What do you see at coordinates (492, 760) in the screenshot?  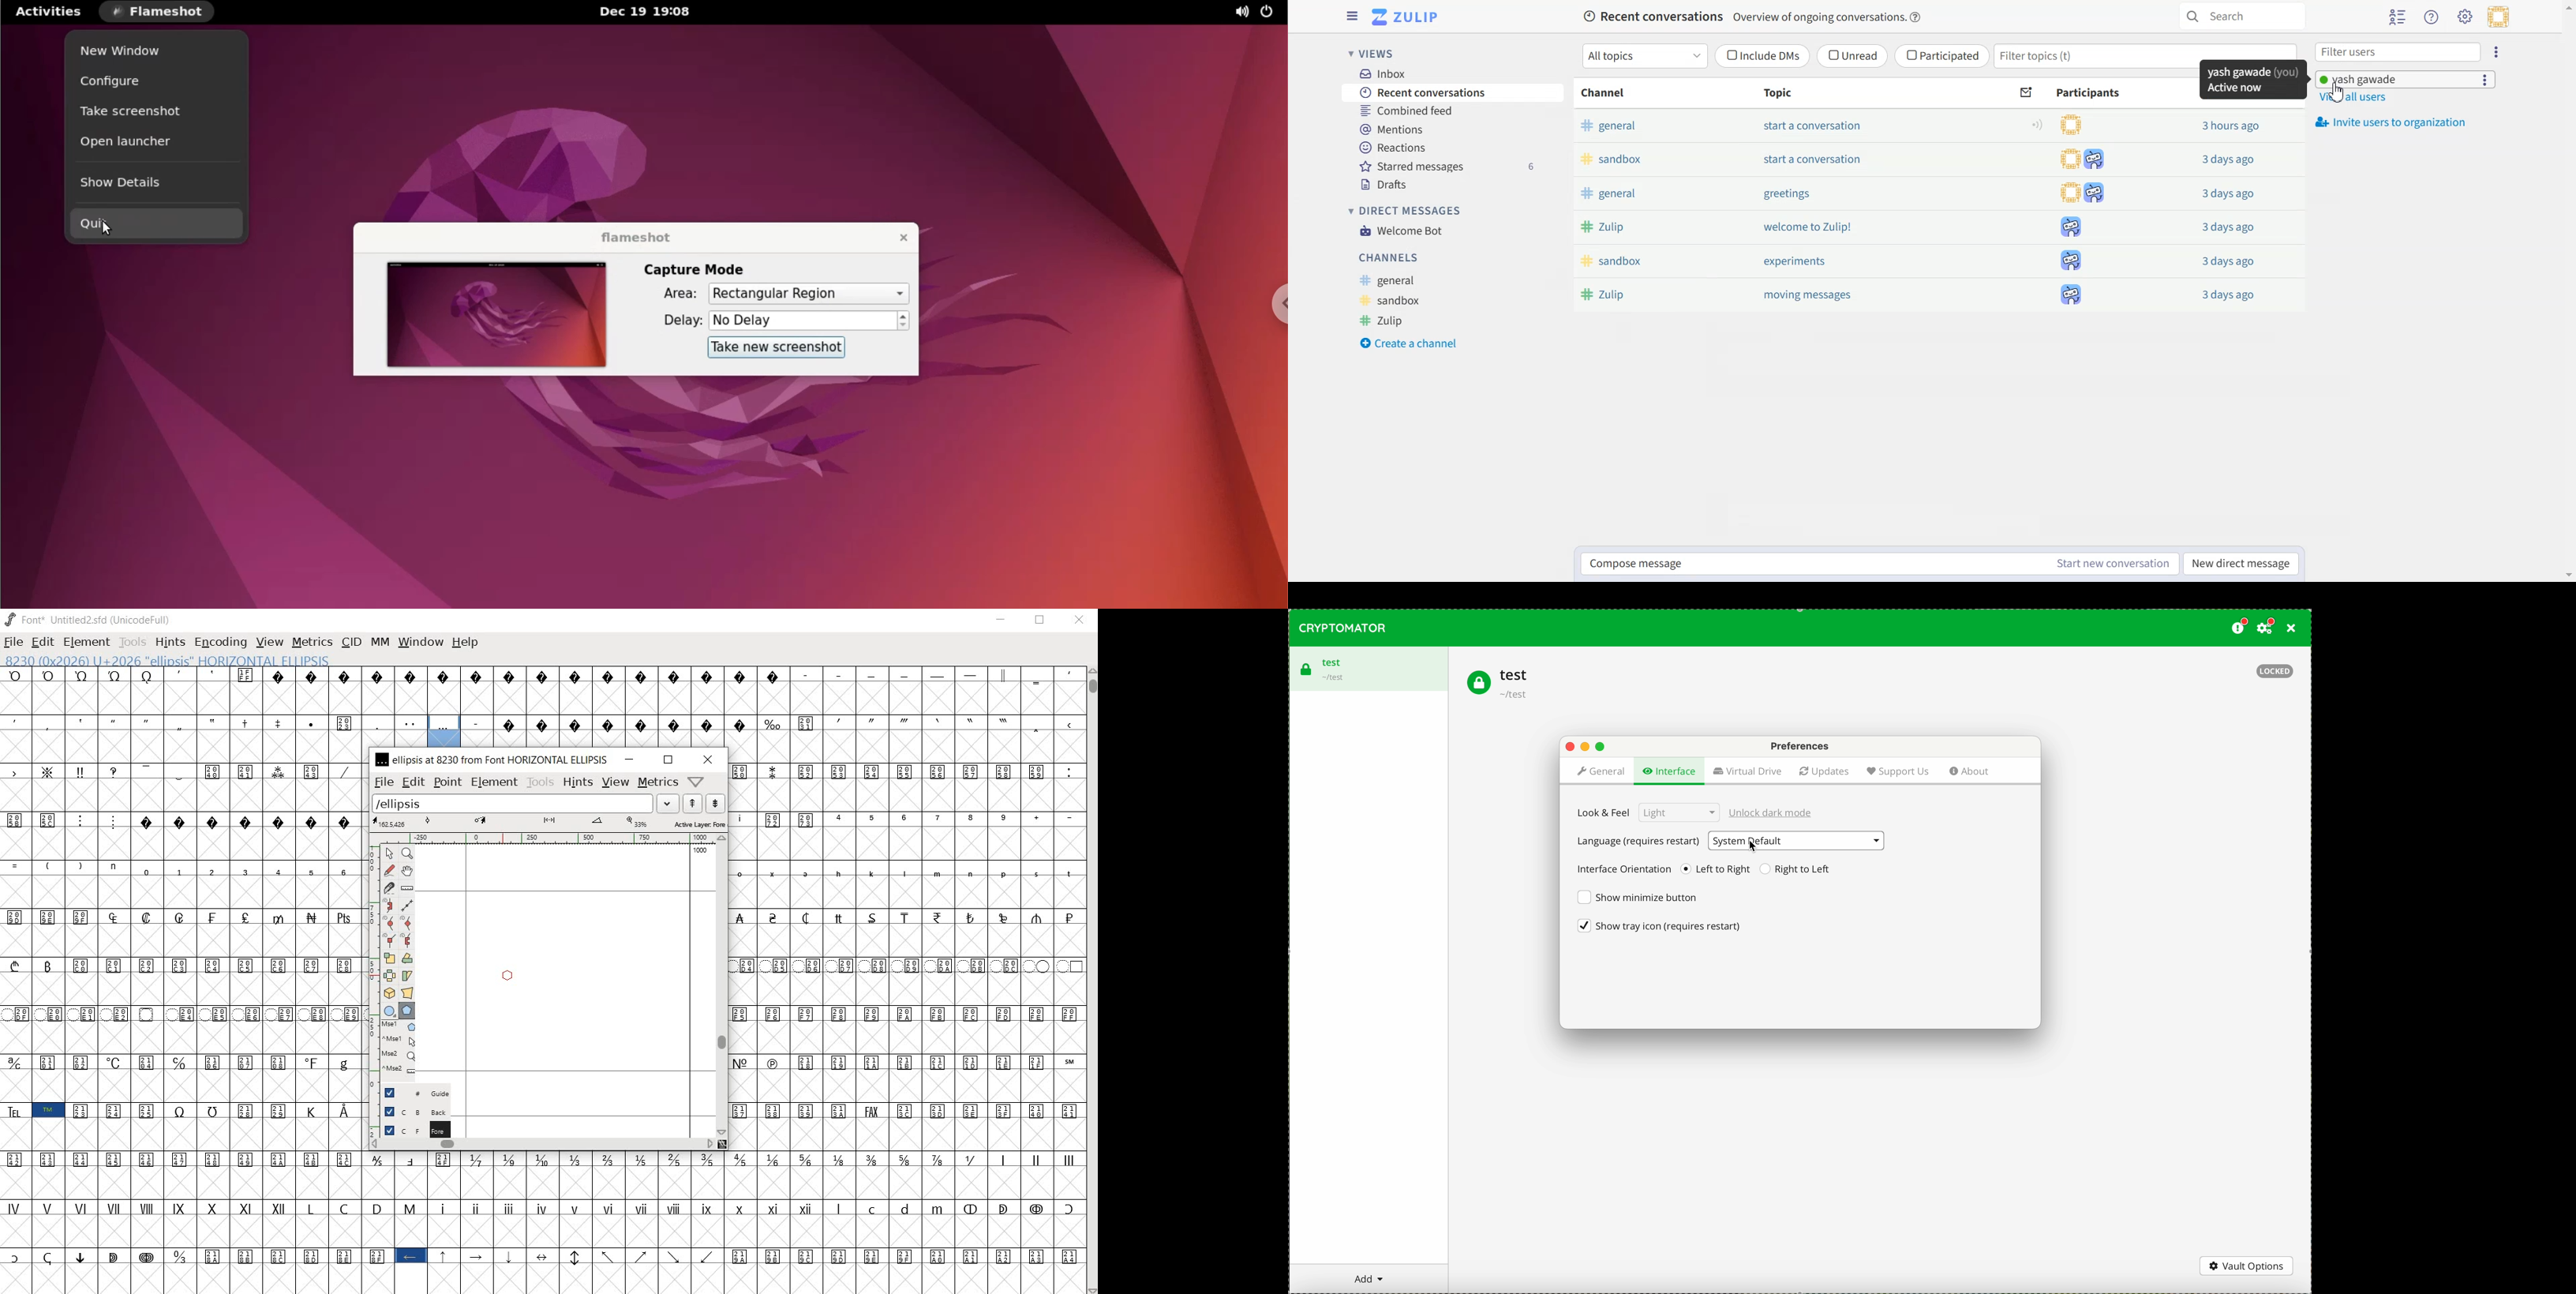 I see `ellipsis at 8230 from FONT HORIZONTAL ELLIPSIS` at bounding box center [492, 760].